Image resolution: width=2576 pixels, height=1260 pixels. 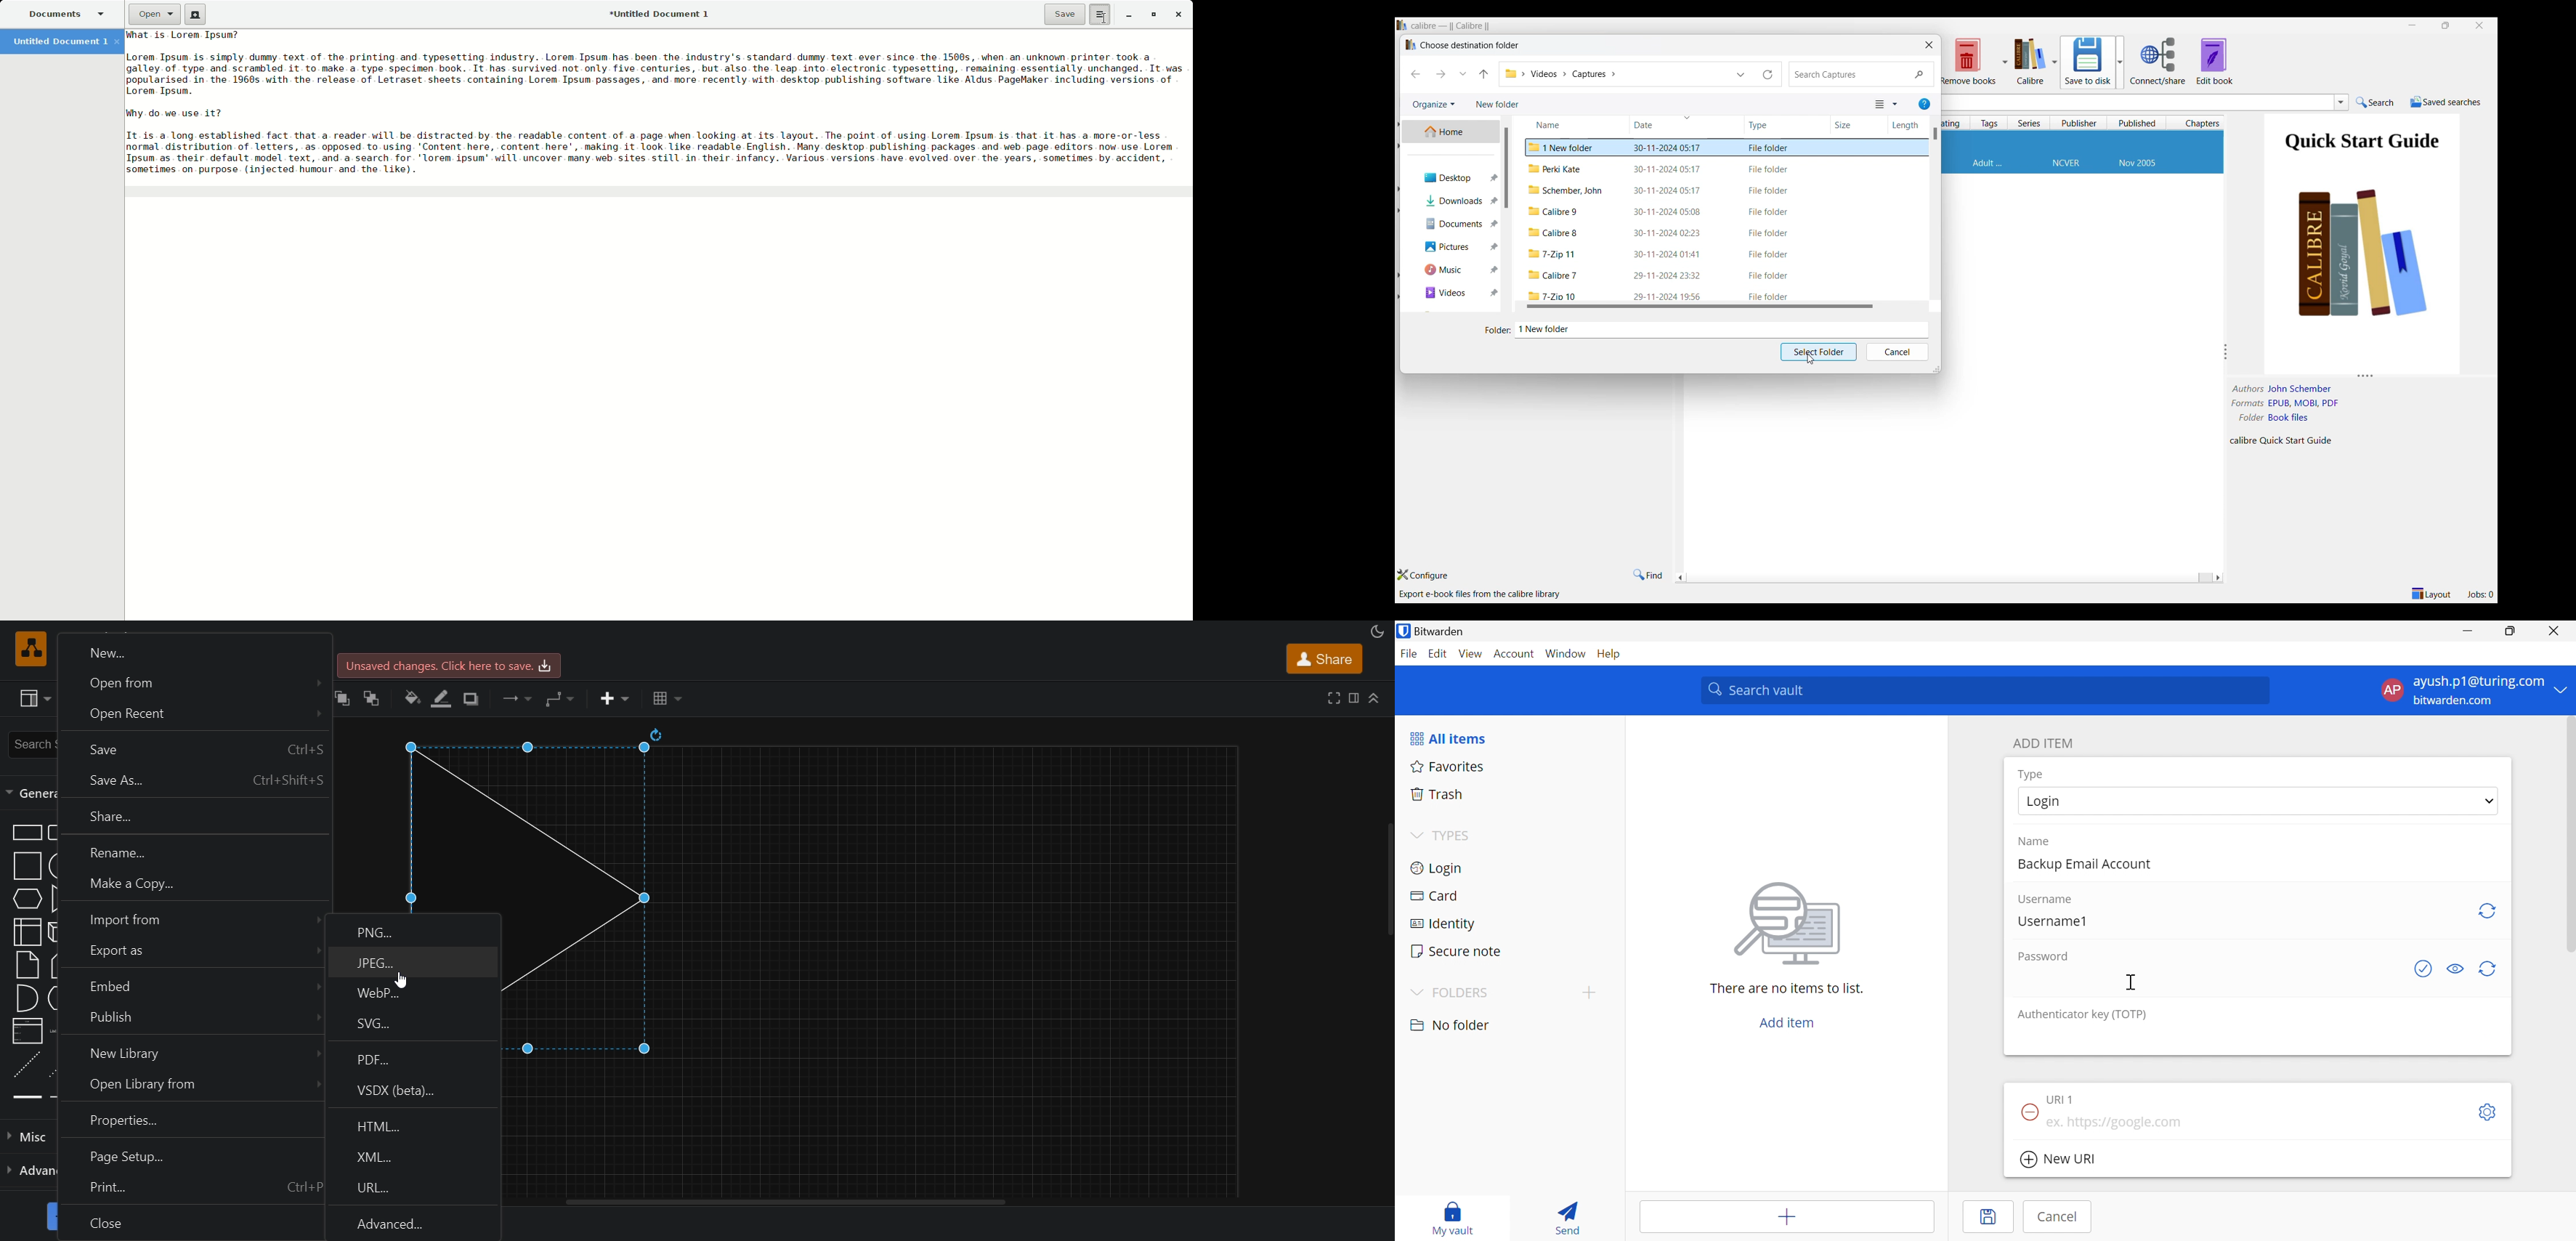 I want to click on Add folder, so click(x=1589, y=994).